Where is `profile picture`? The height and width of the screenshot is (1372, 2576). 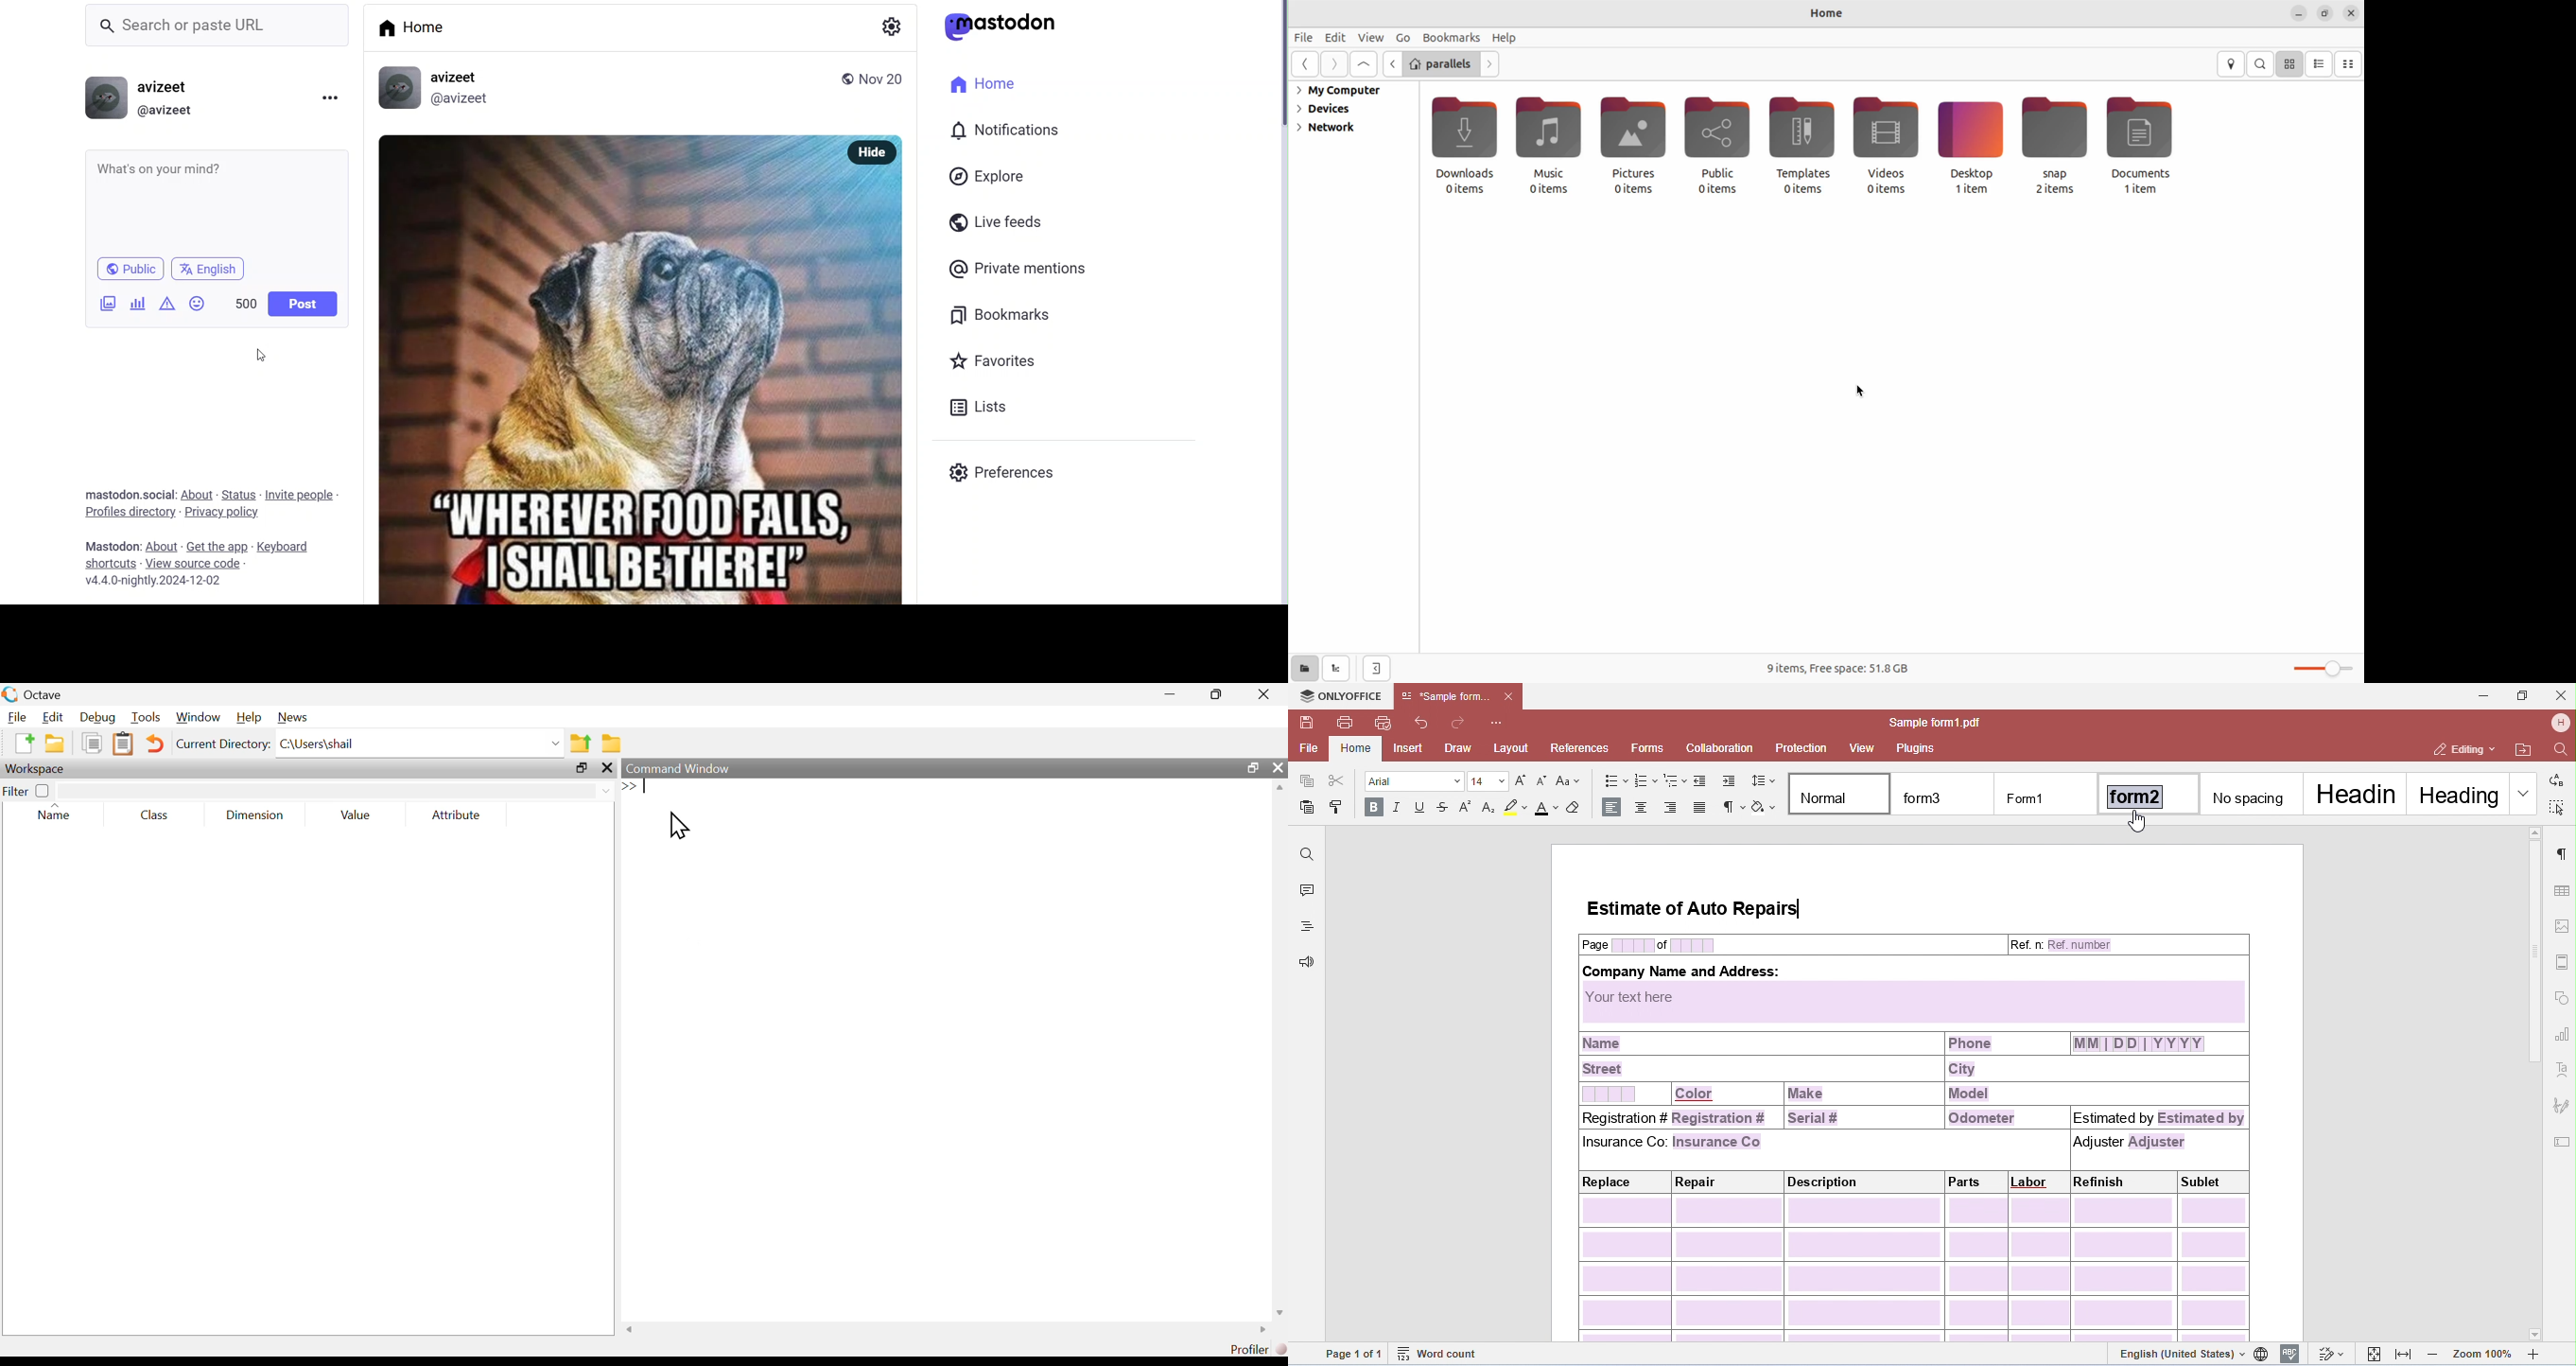
profile picture is located at coordinates (399, 88).